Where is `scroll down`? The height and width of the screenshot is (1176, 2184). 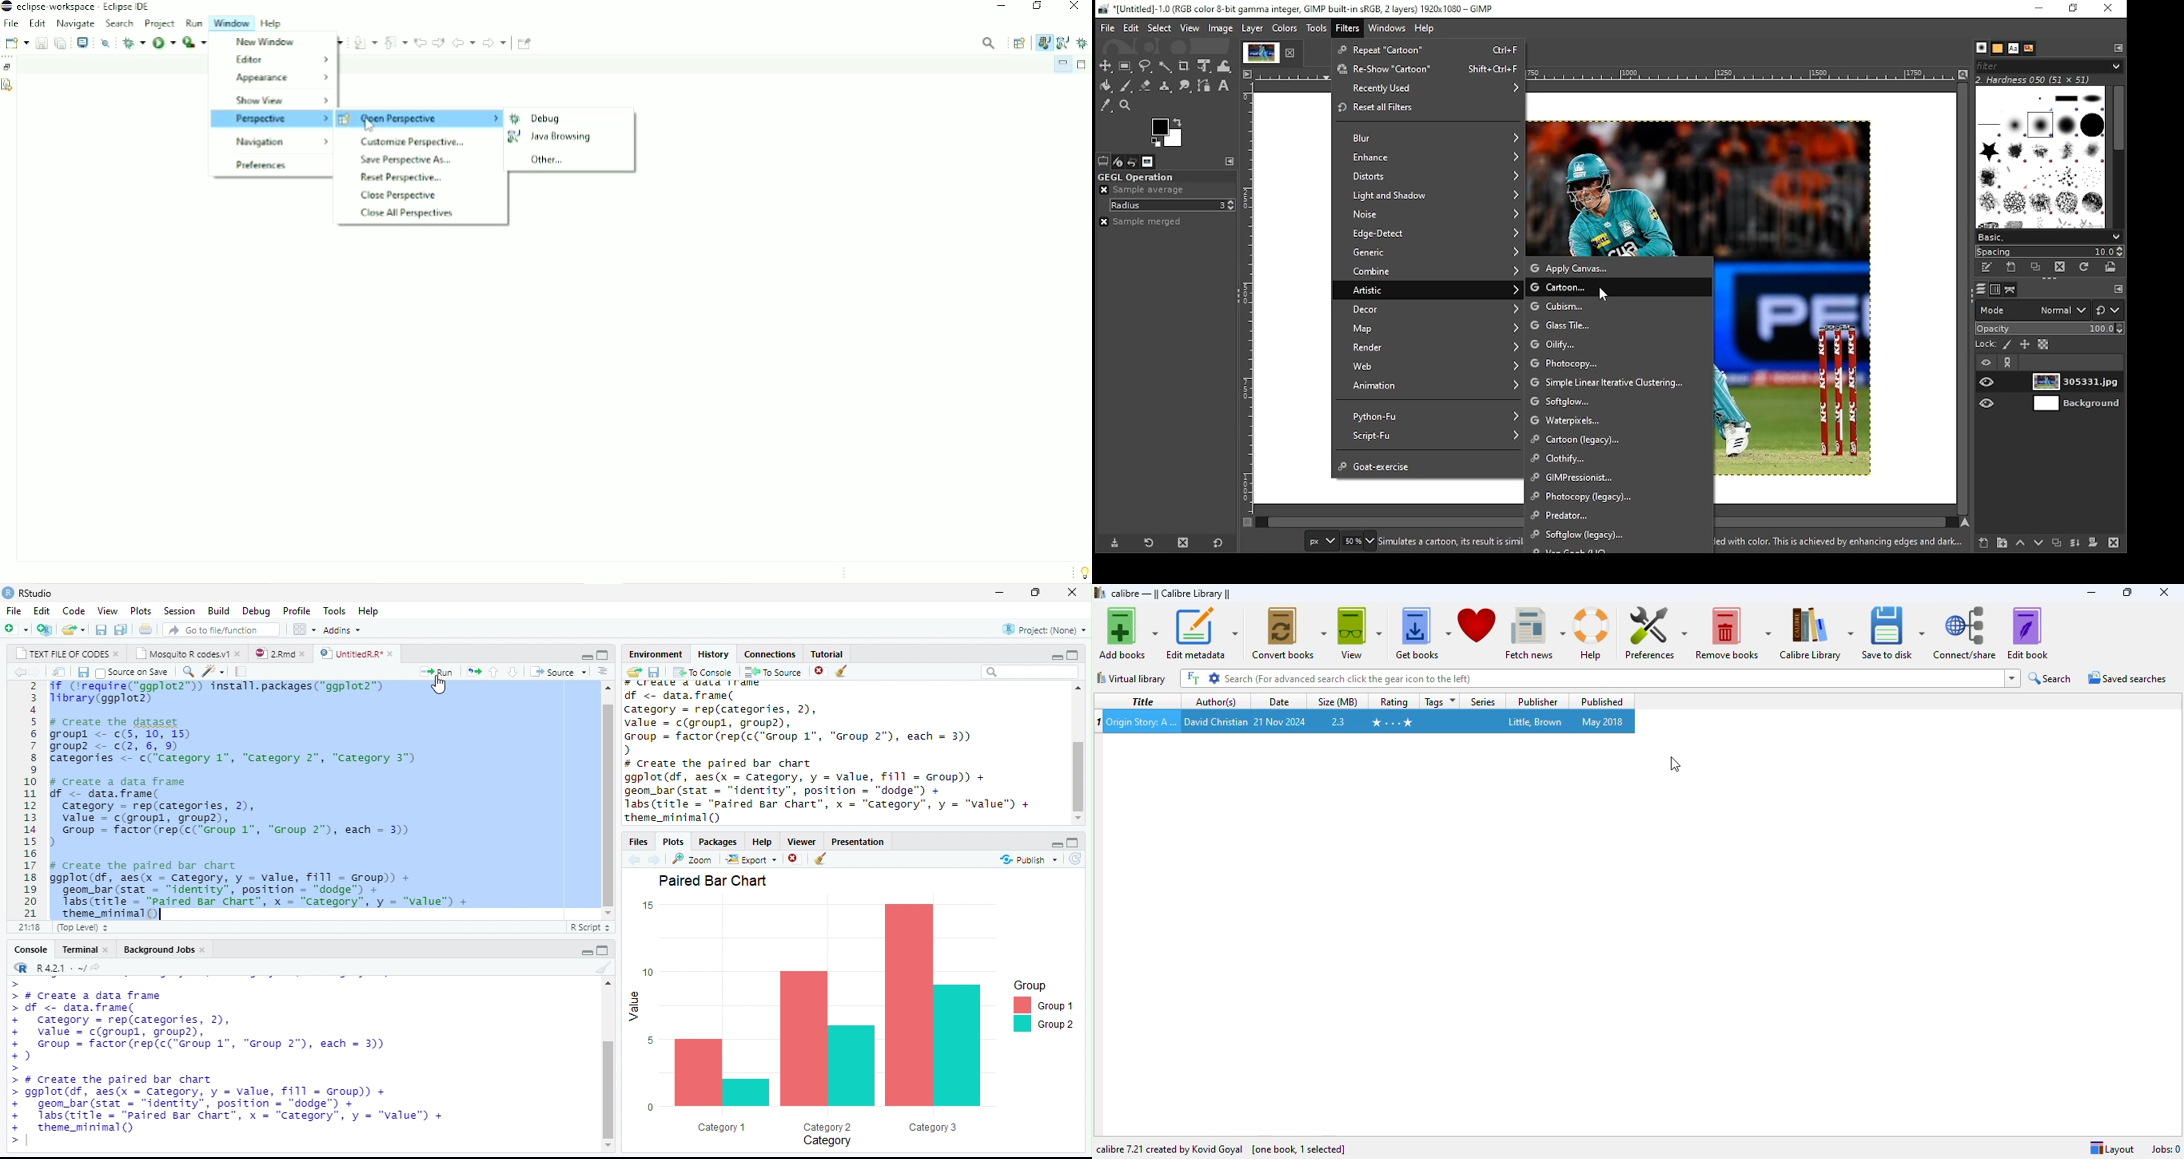
scroll down is located at coordinates (609, 914).